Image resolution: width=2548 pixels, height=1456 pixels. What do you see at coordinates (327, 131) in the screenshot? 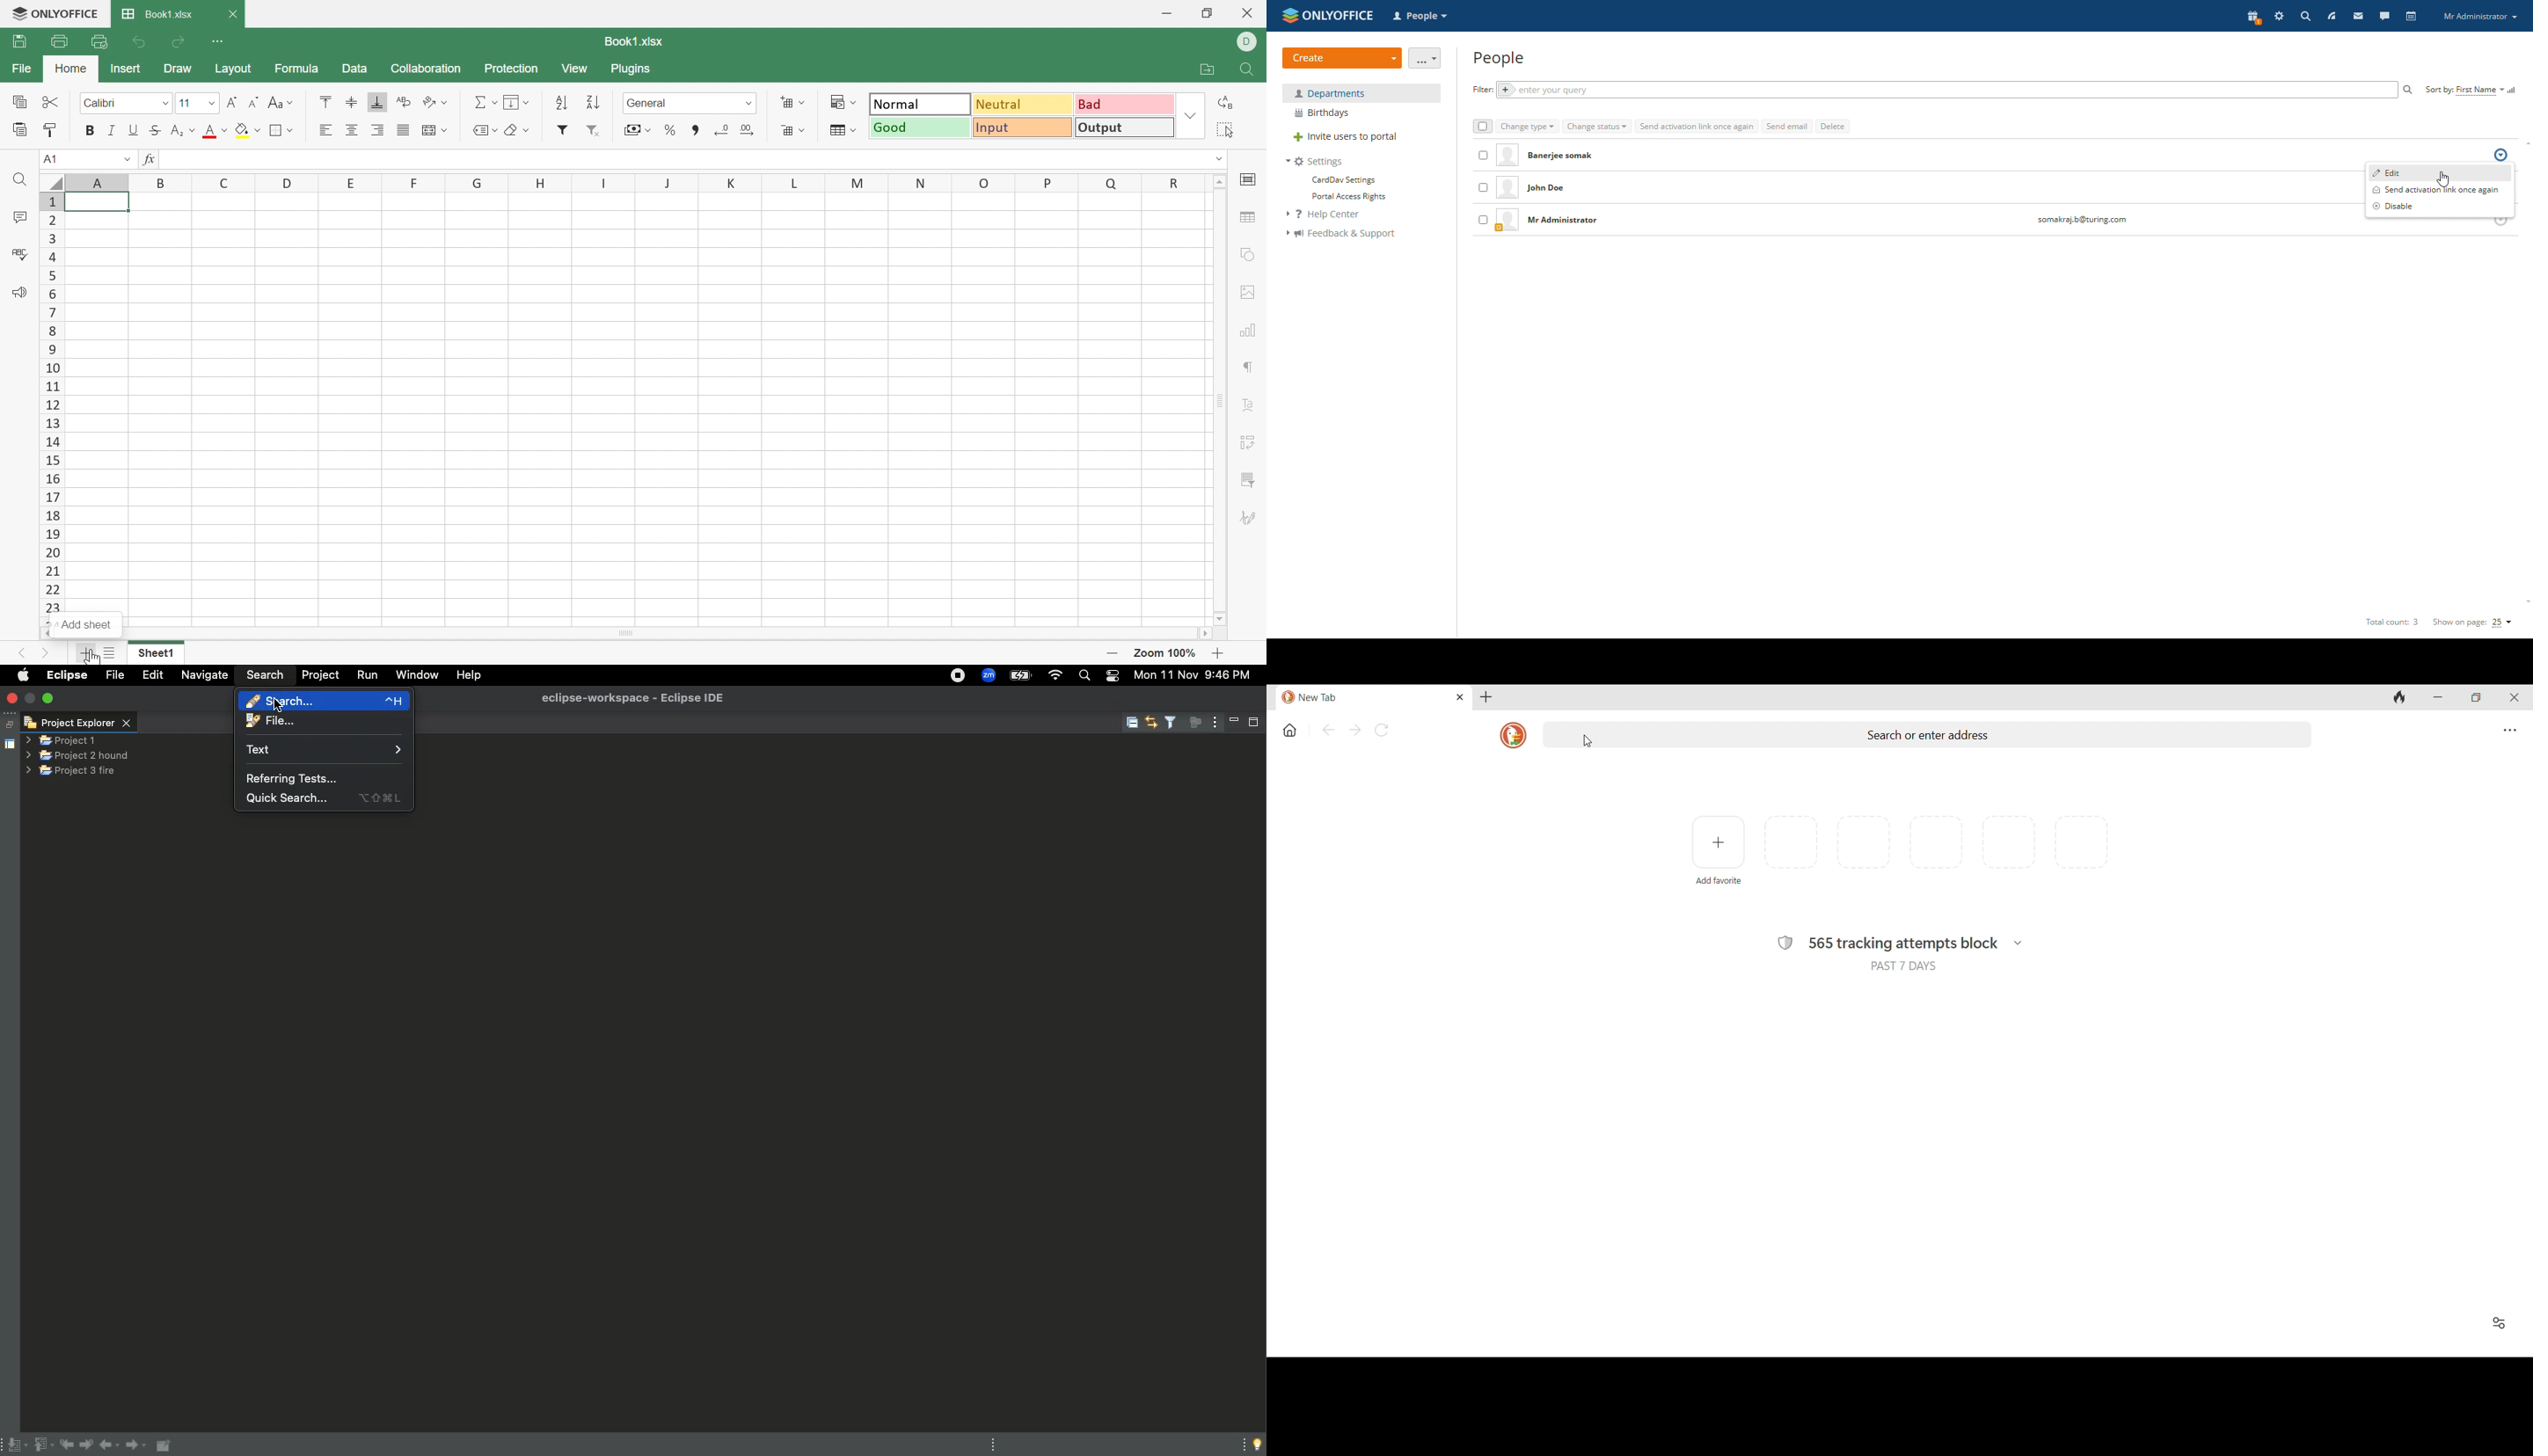
I see `Align Left` at bounding box center [327, 131].